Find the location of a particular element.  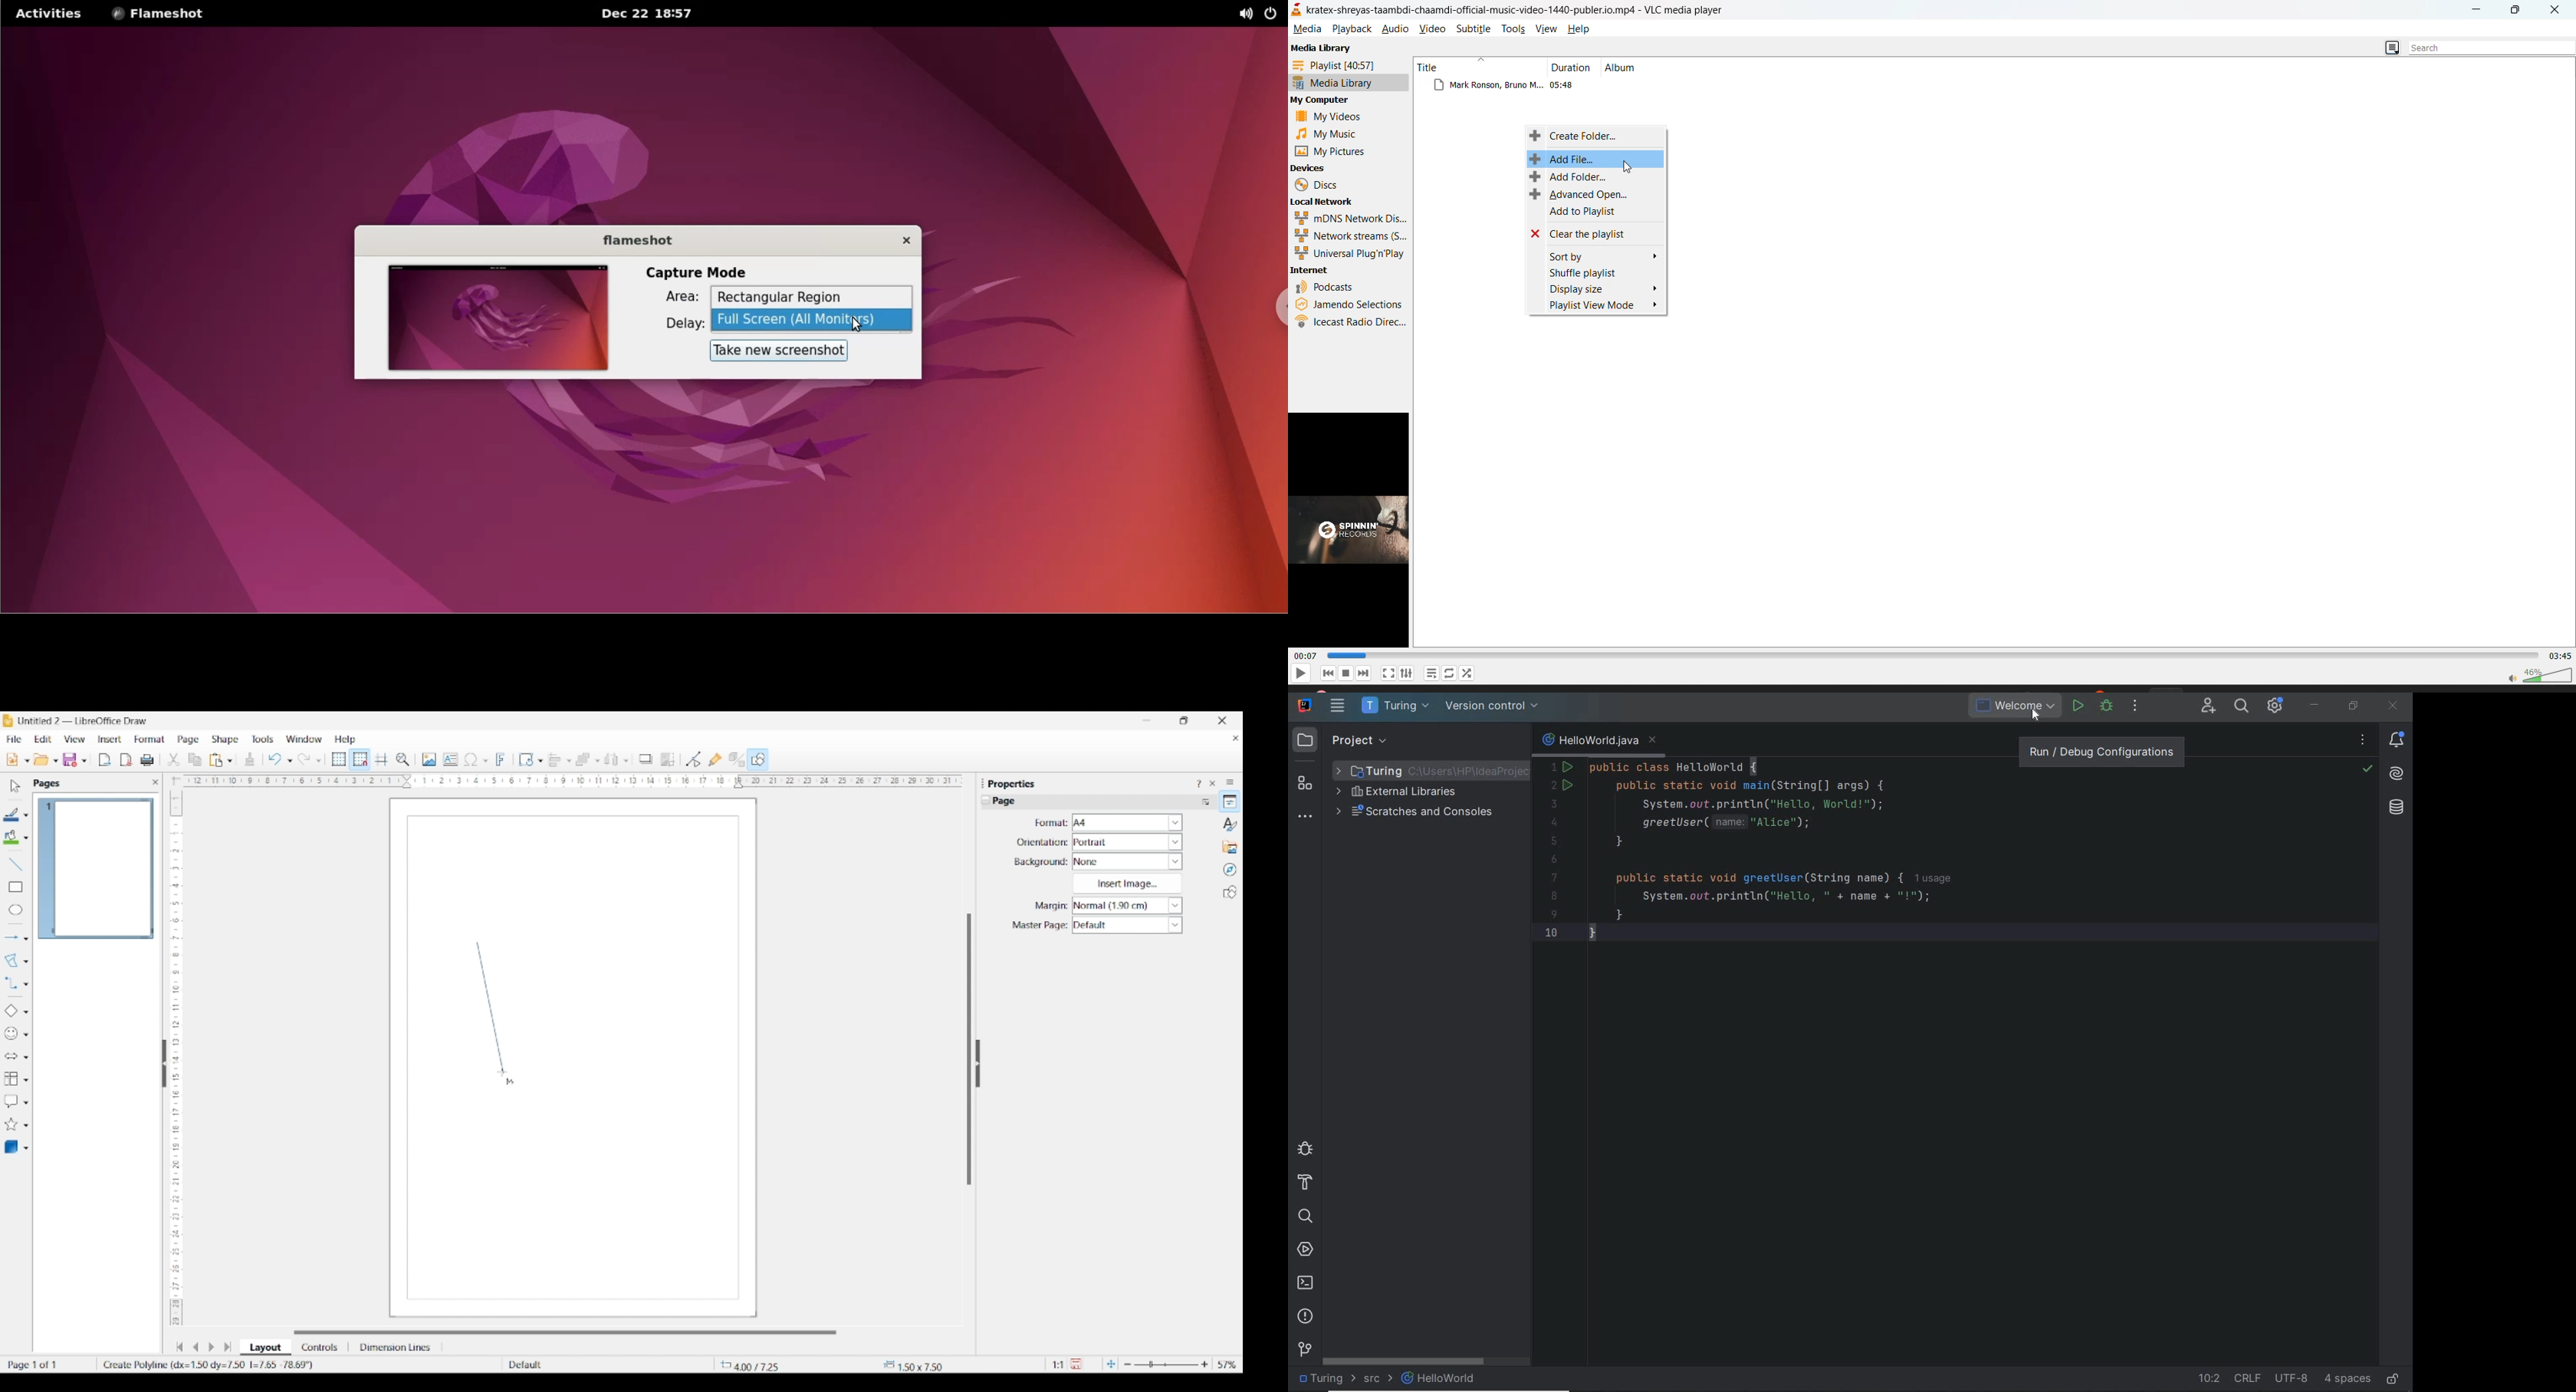

Toggle point edit mode is located at coordinates (694, 760).